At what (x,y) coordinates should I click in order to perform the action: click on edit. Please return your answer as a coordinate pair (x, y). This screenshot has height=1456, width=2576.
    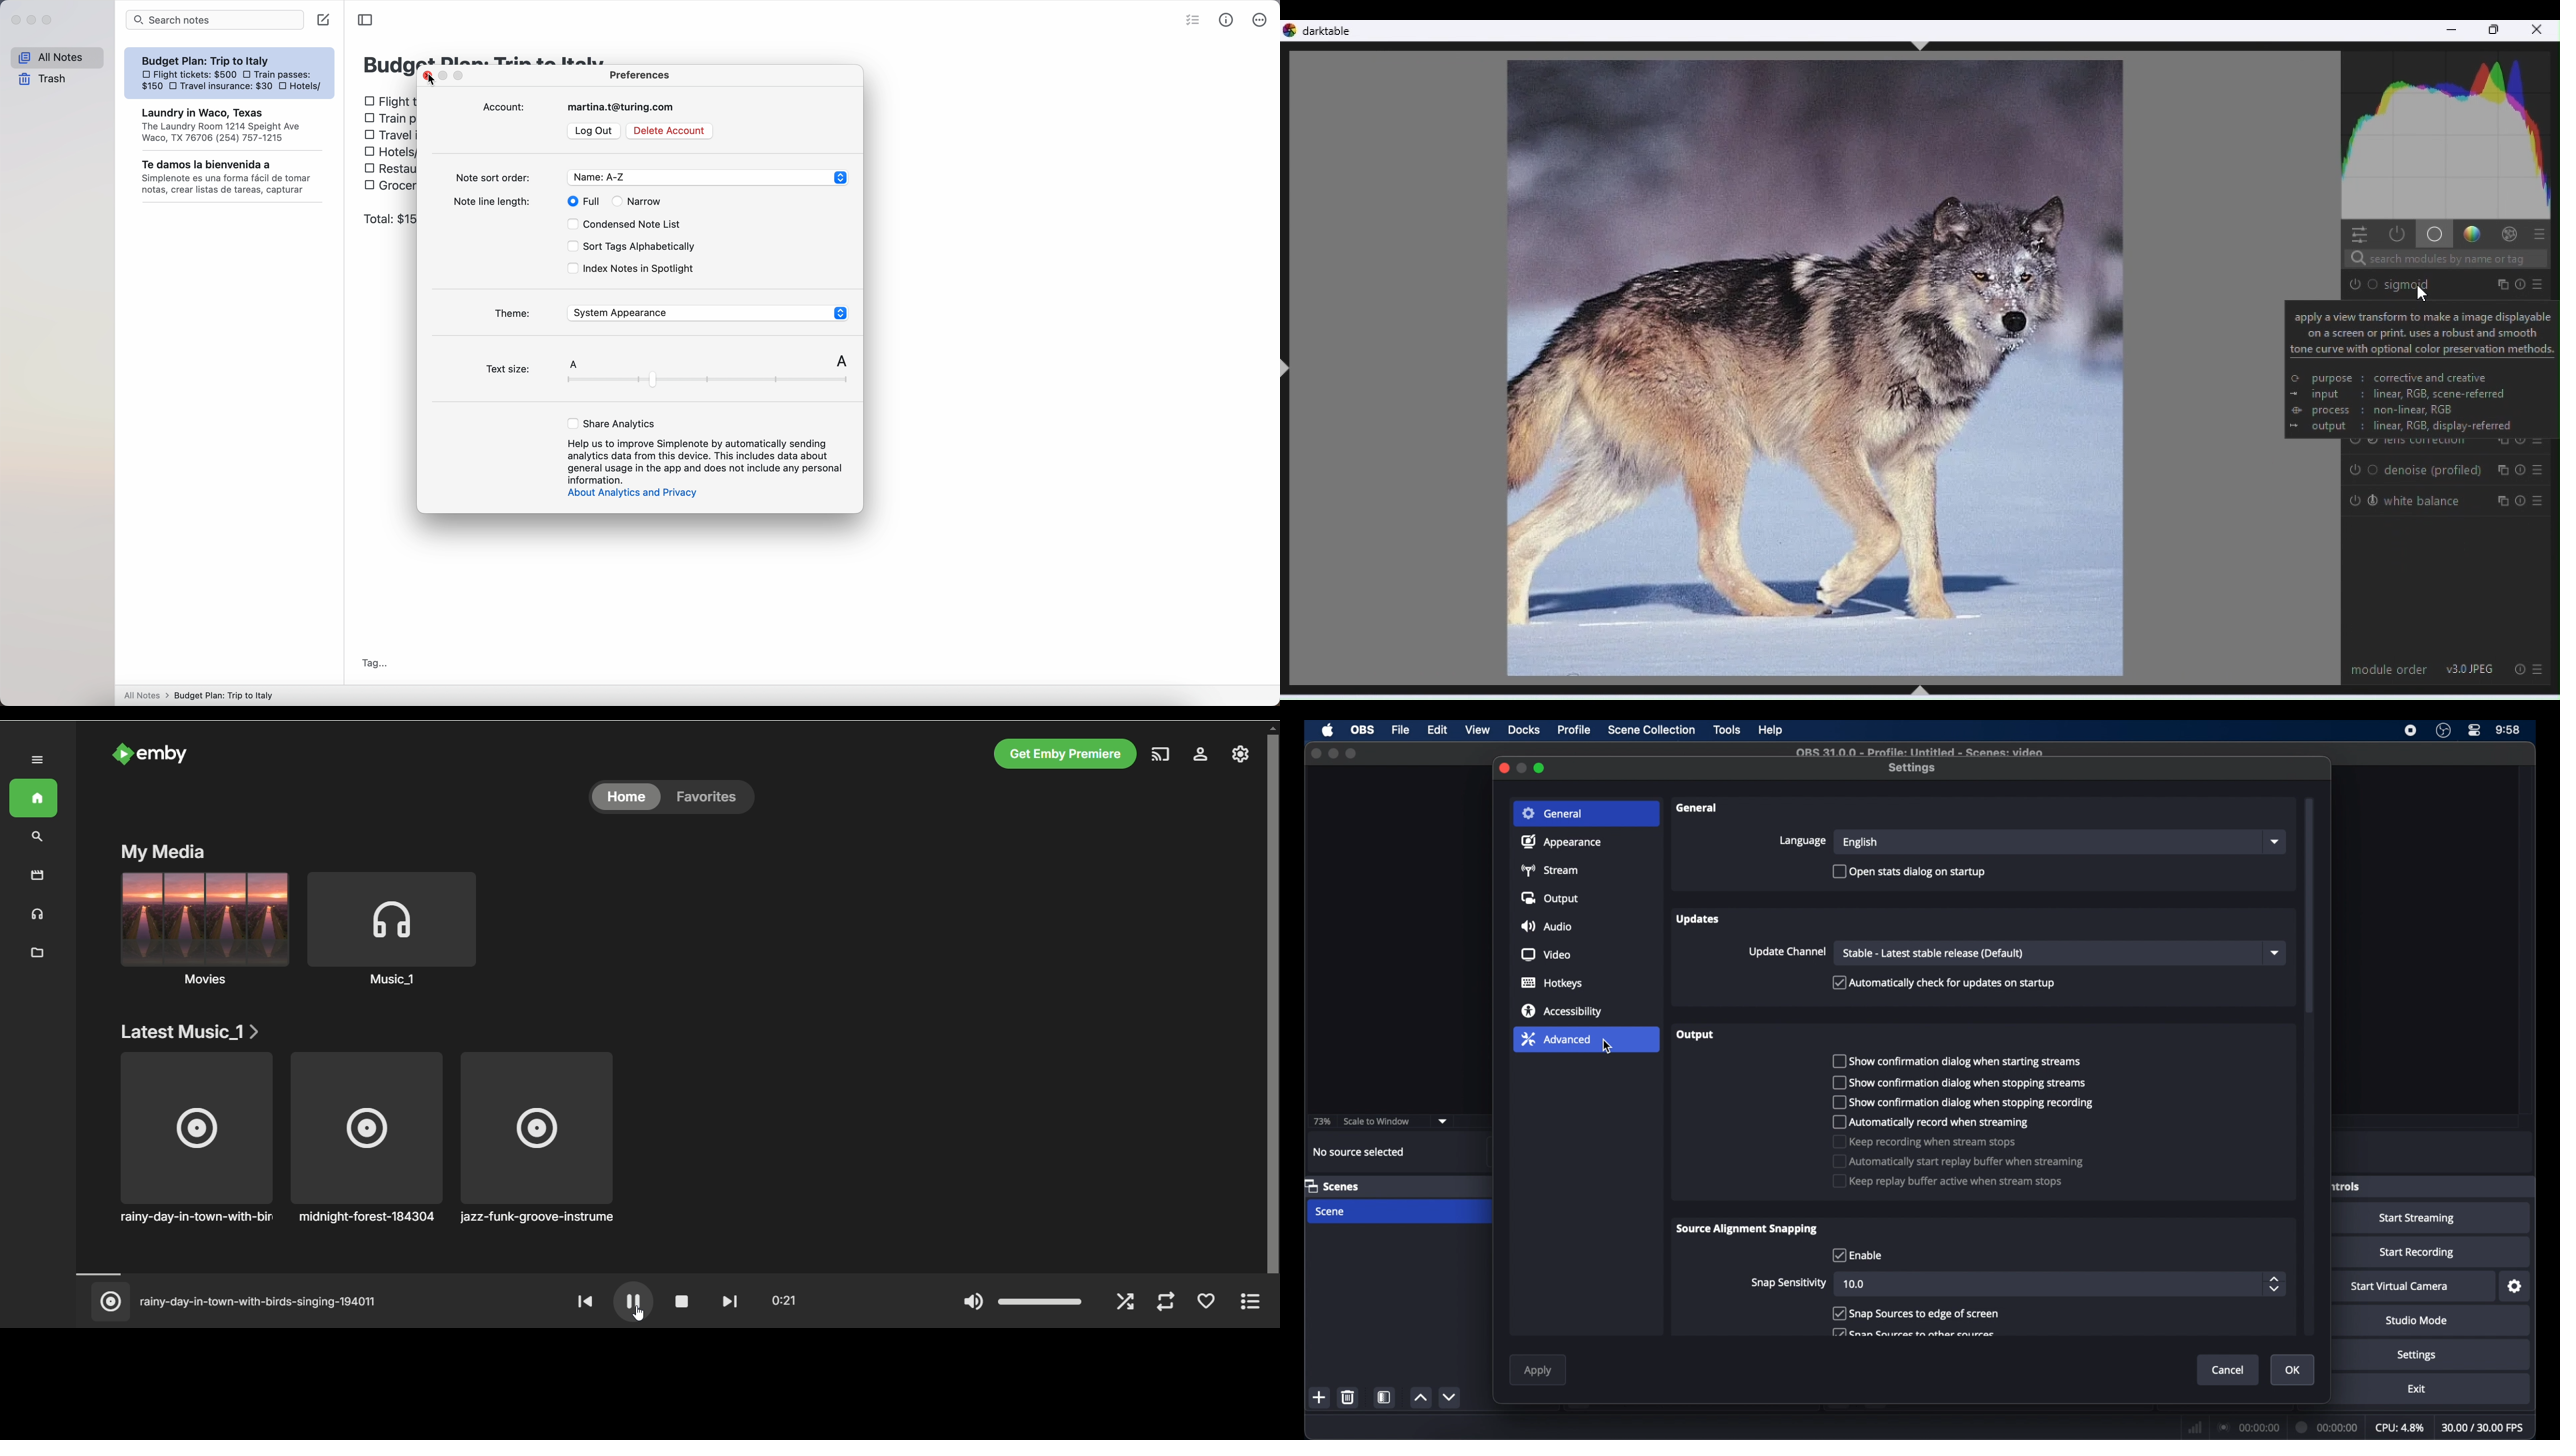
    Looking at the image, I should click on (1437, 731).